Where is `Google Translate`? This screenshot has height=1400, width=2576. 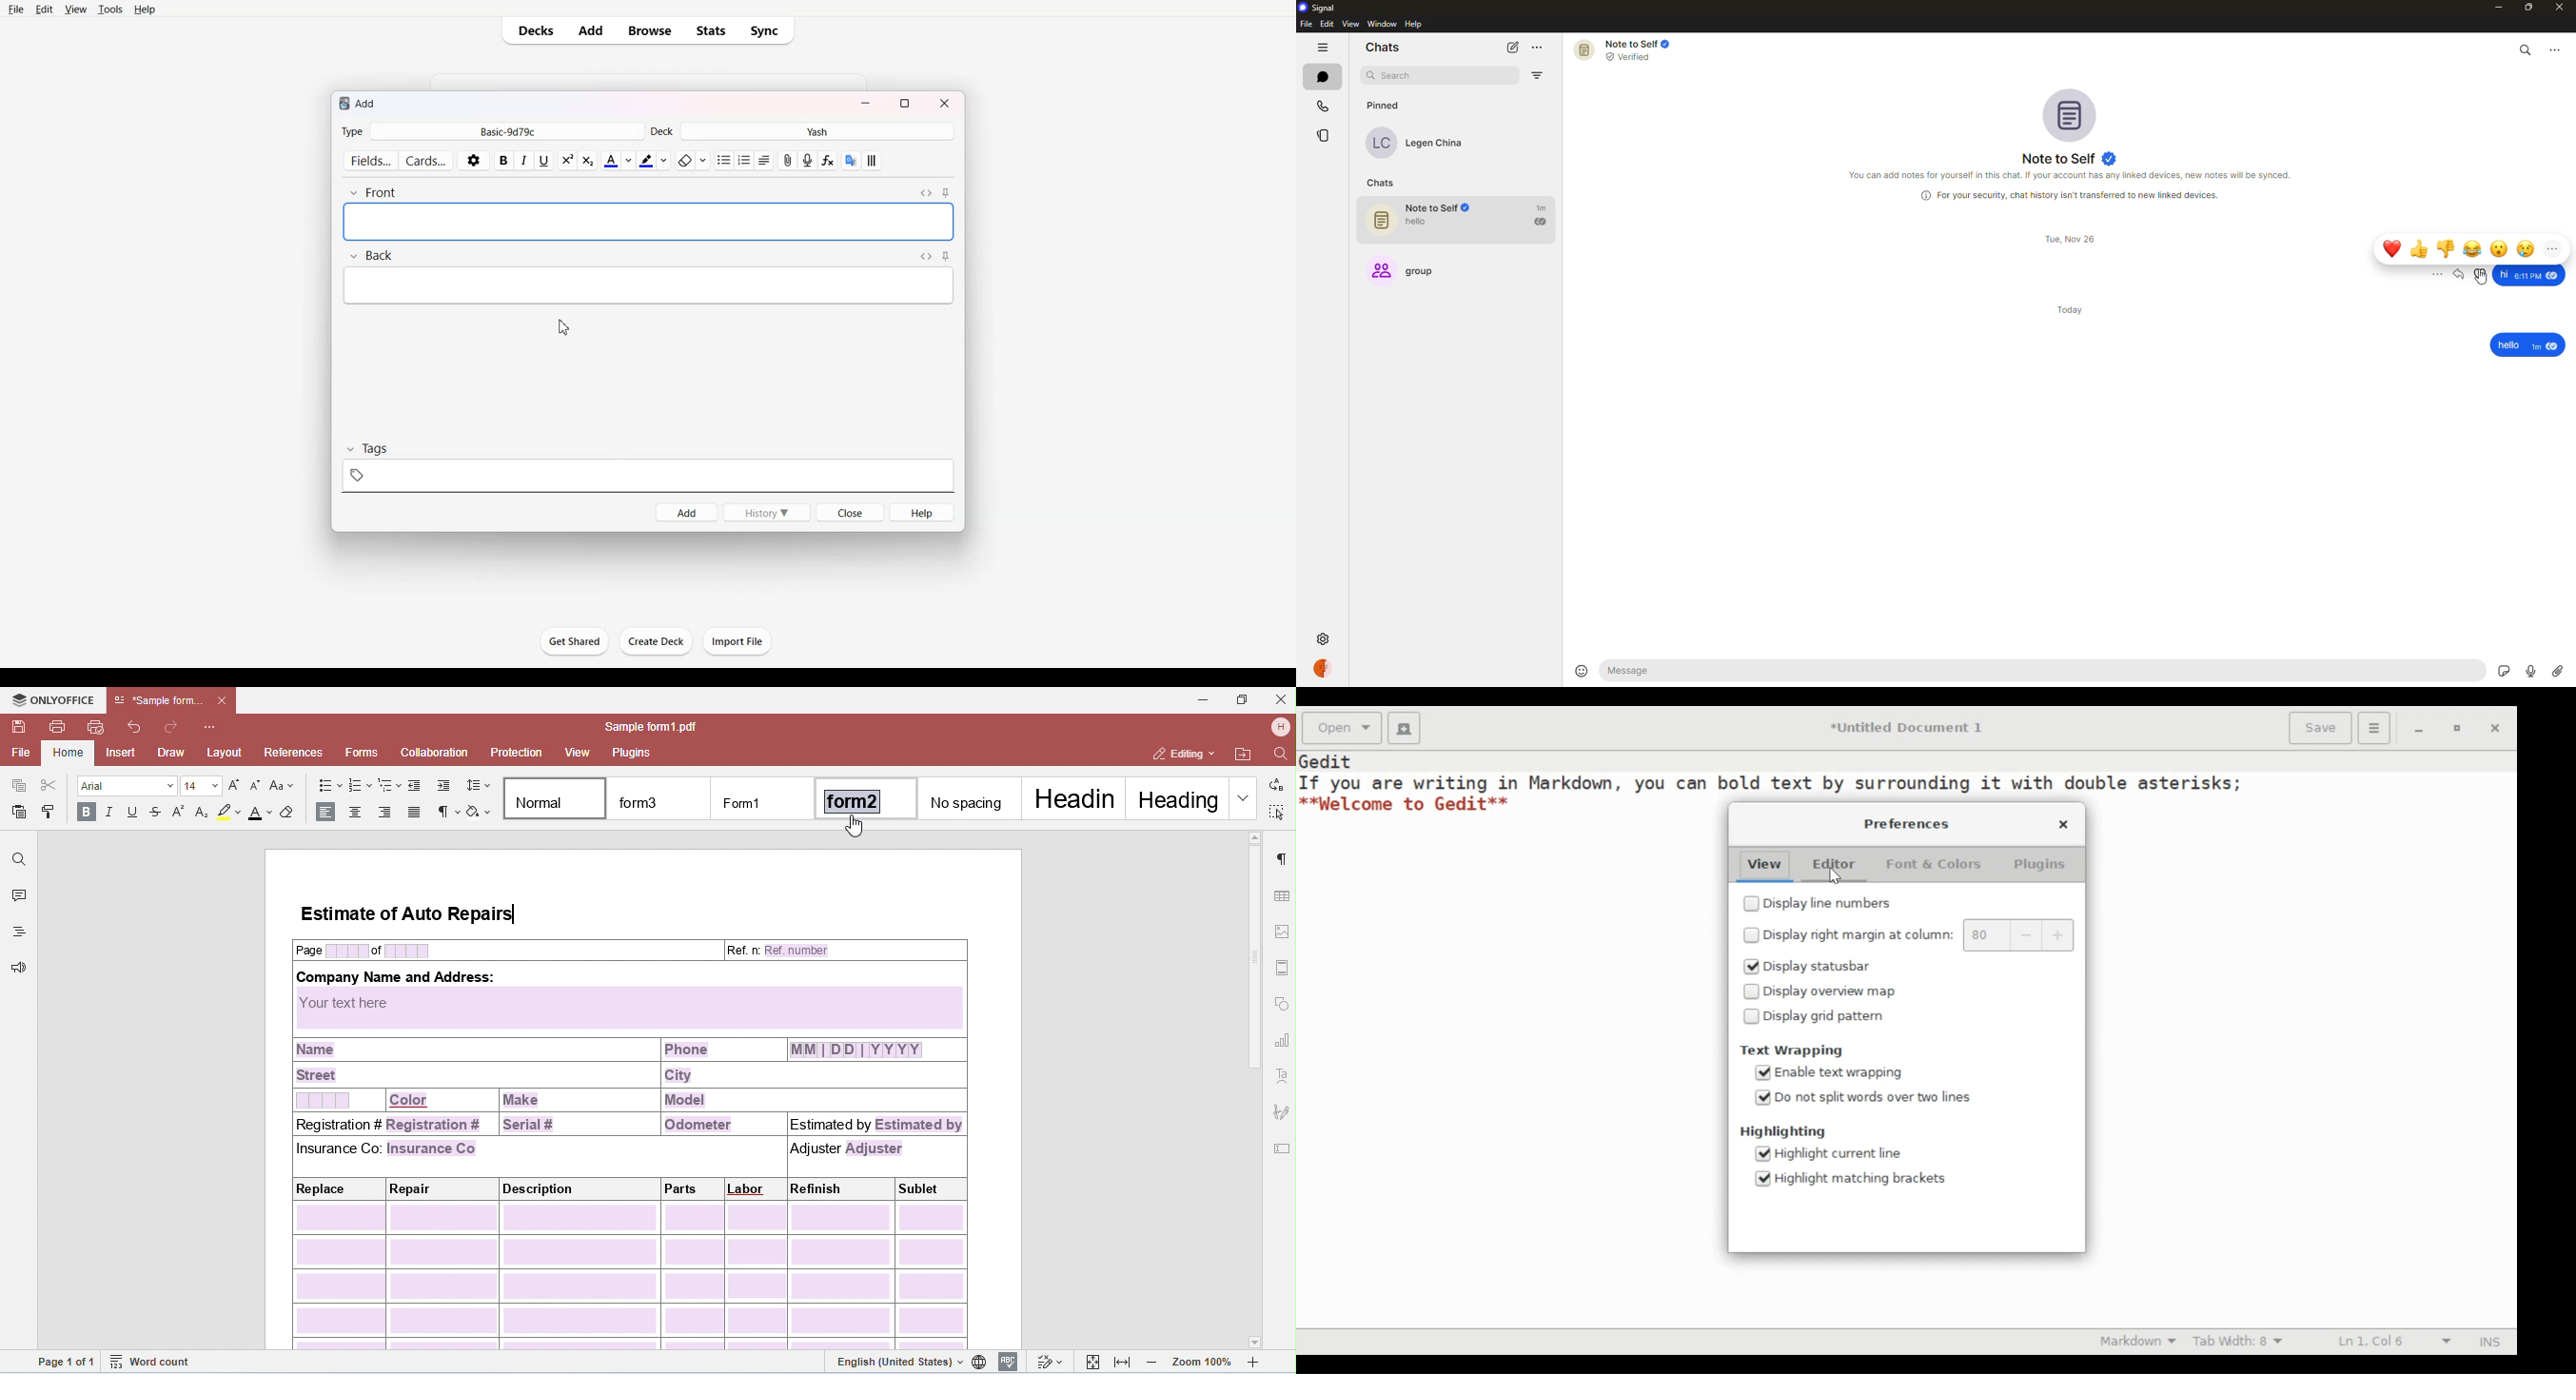
Google Translate is located at coordinates (851, 160).